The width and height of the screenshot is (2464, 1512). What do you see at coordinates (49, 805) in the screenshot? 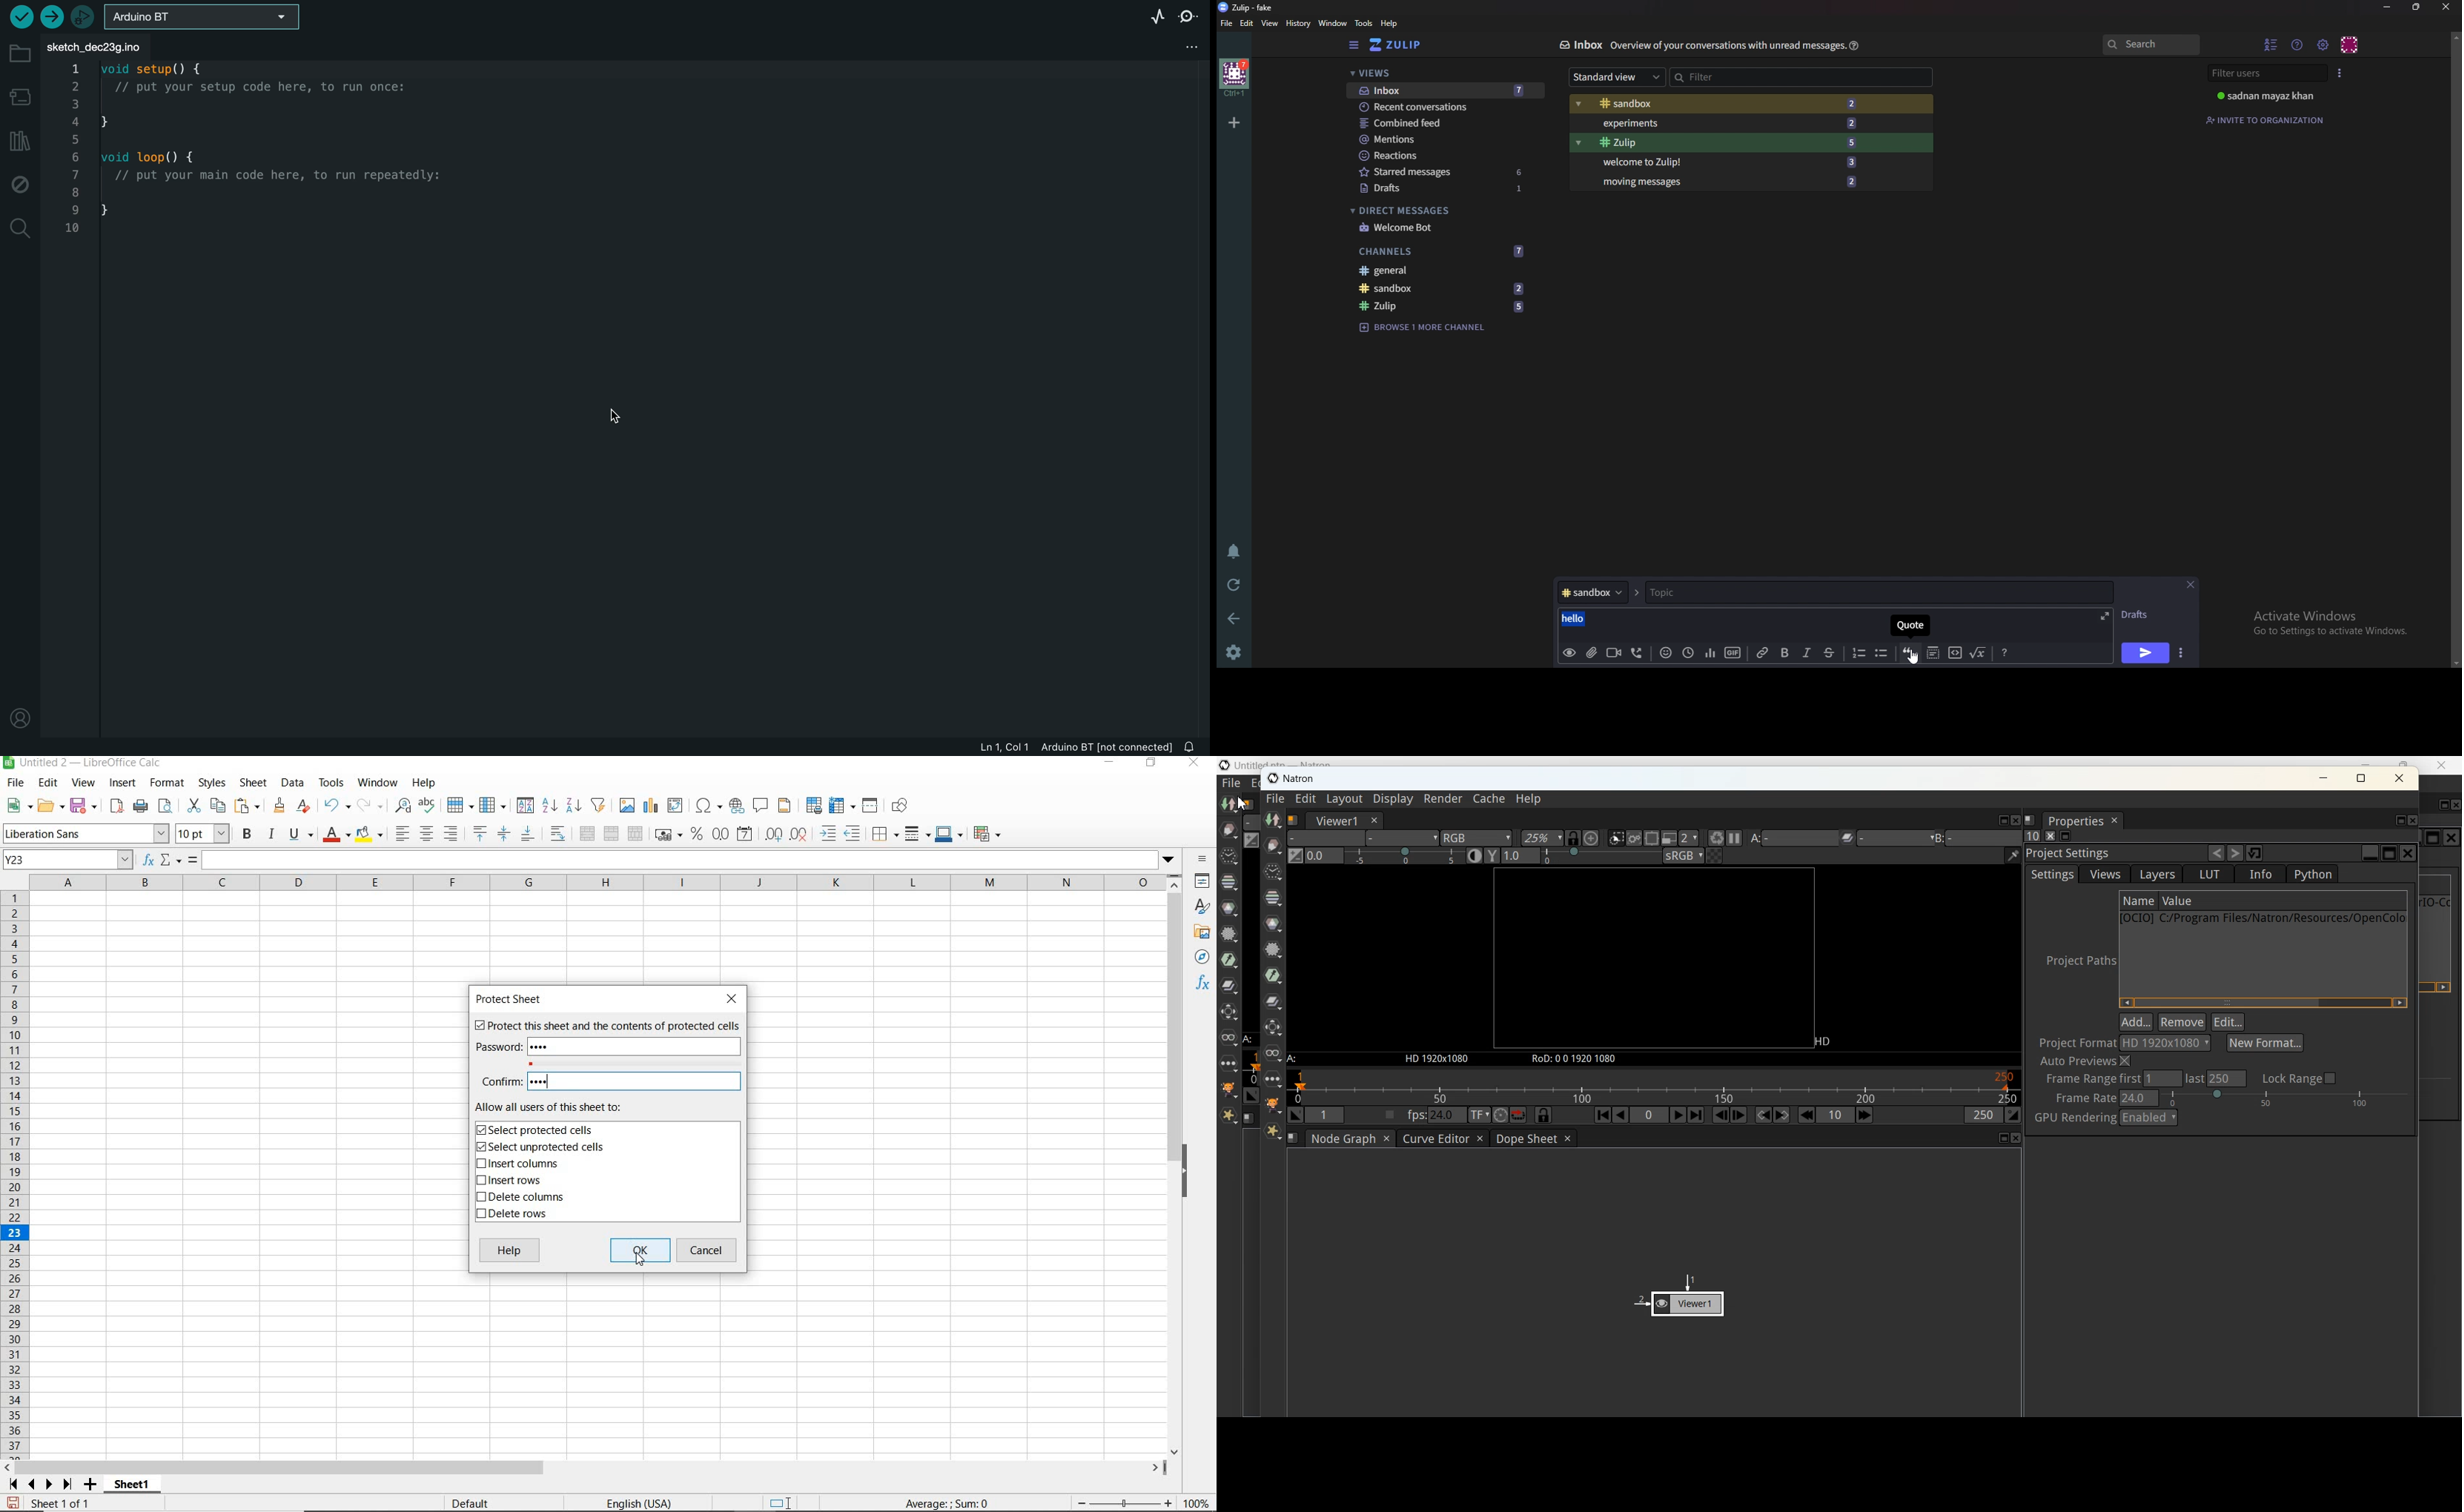
I see `OPEN` at bounding box center [49, 805].